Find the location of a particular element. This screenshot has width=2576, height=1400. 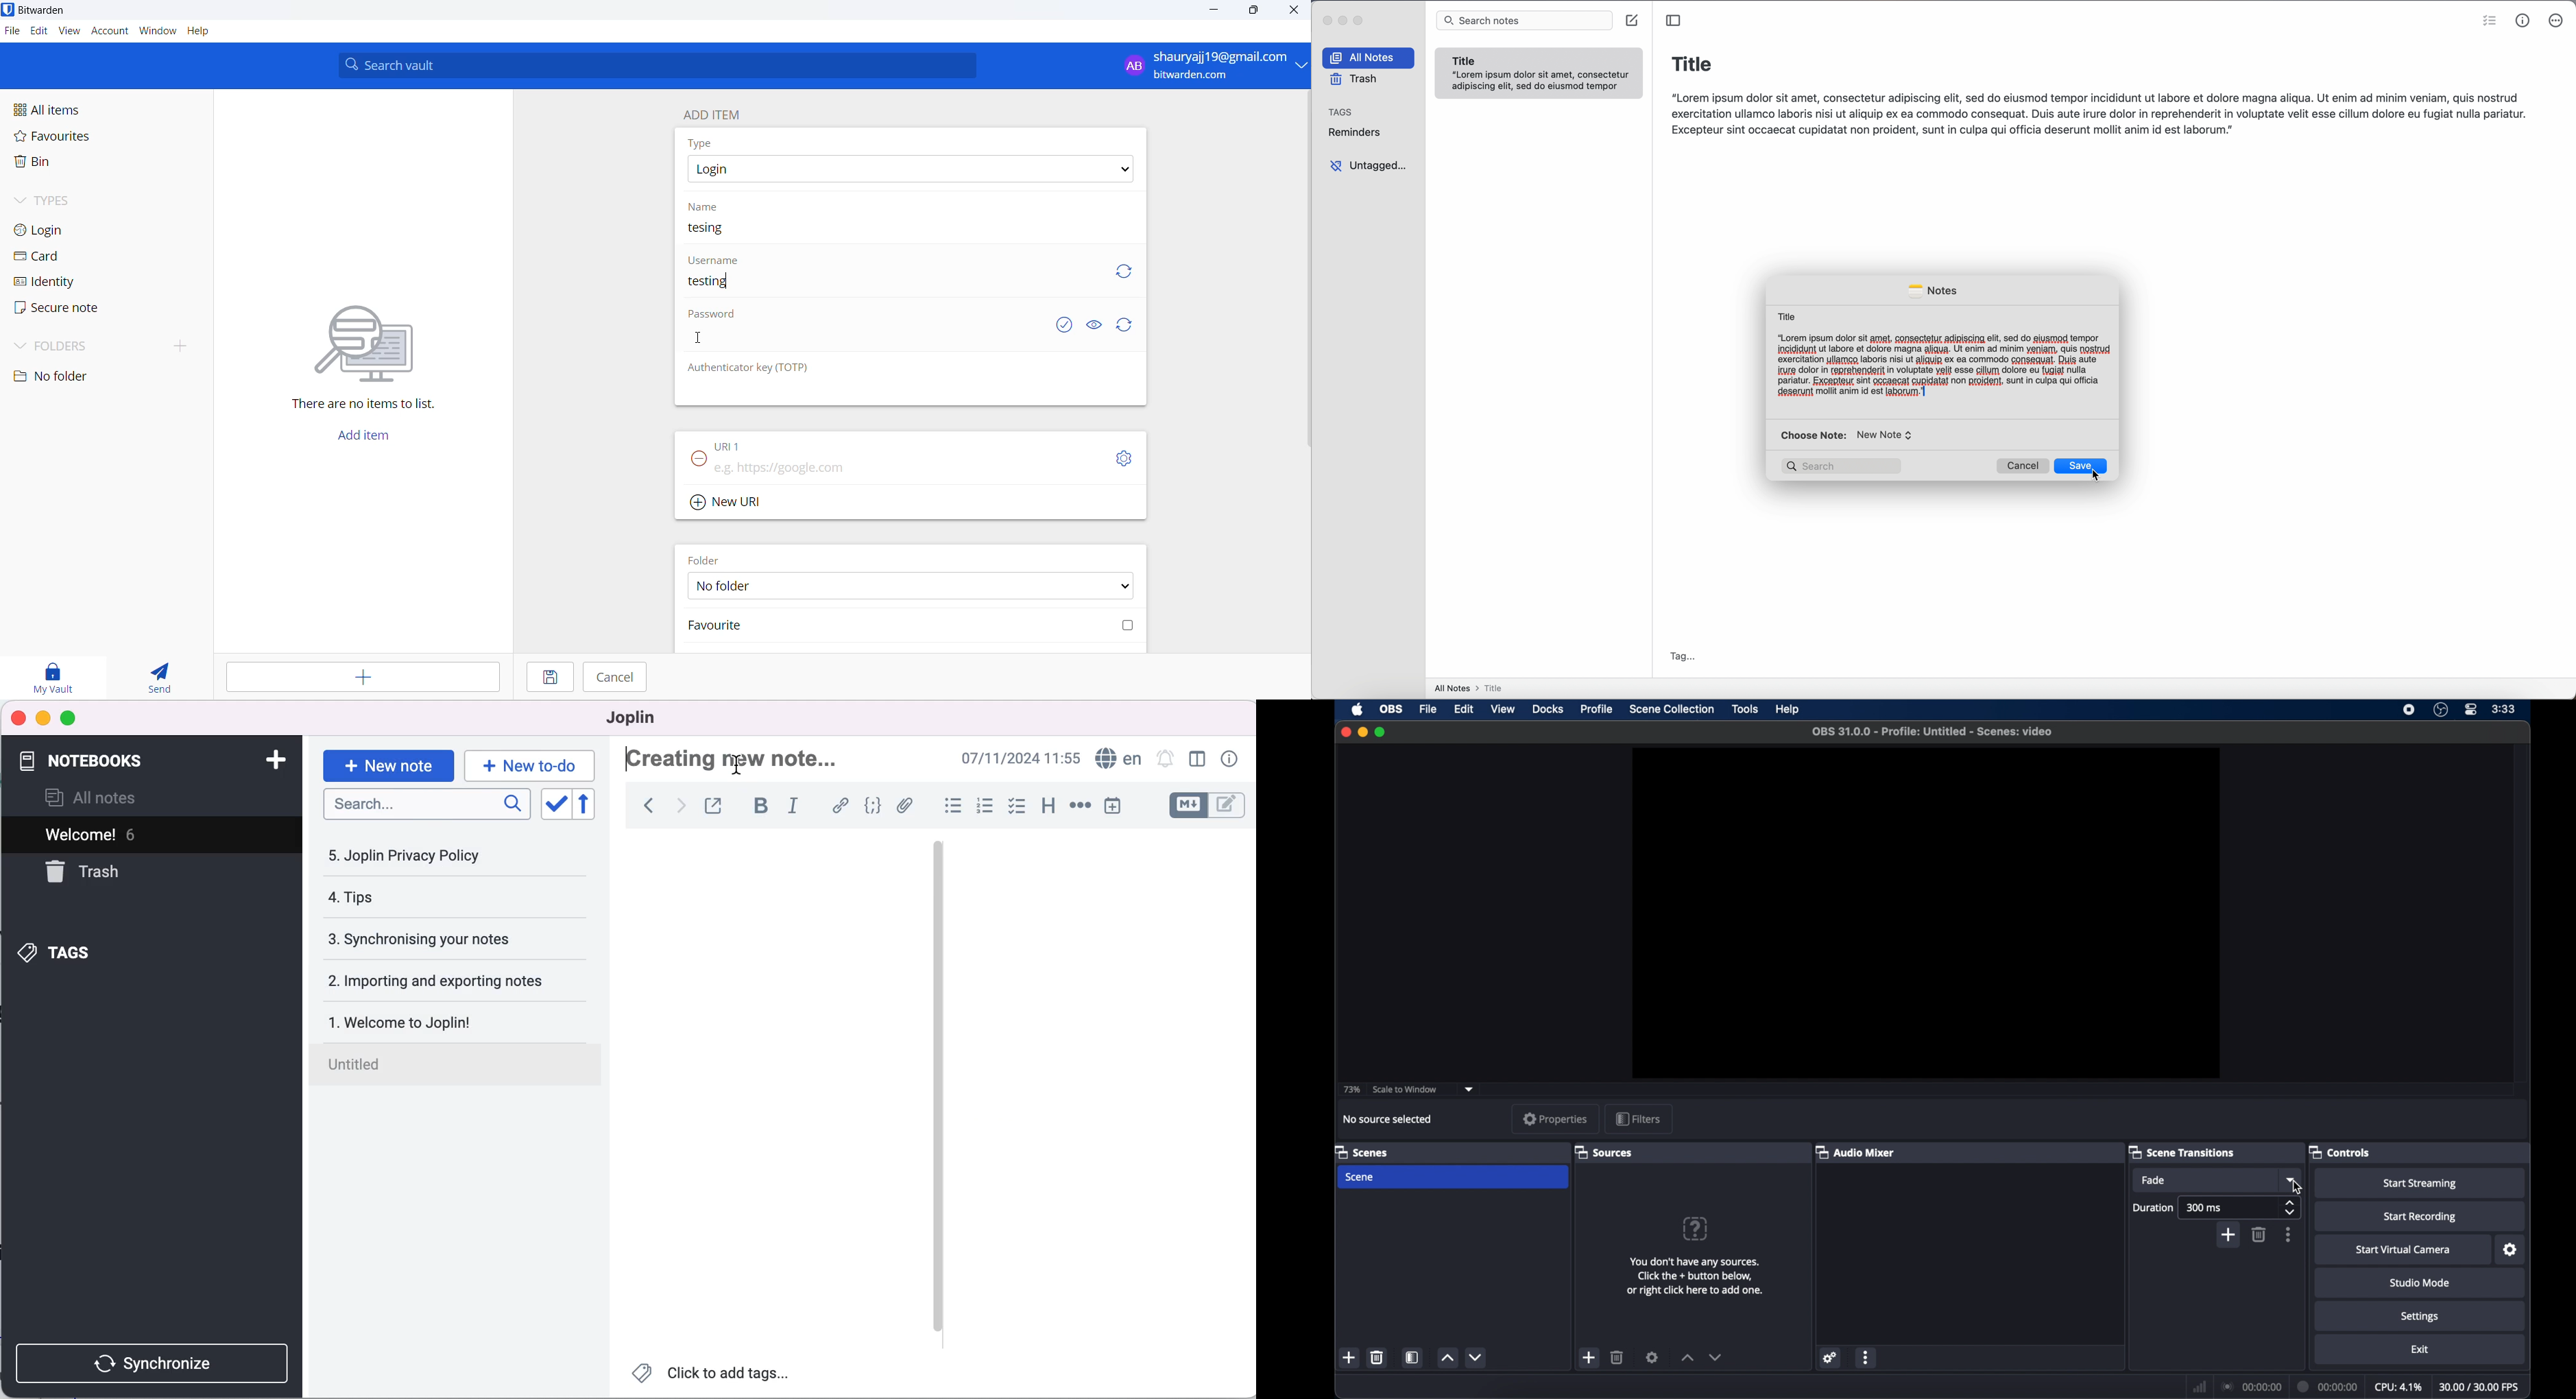

blank canvas is located at coordinates (766, 1088).